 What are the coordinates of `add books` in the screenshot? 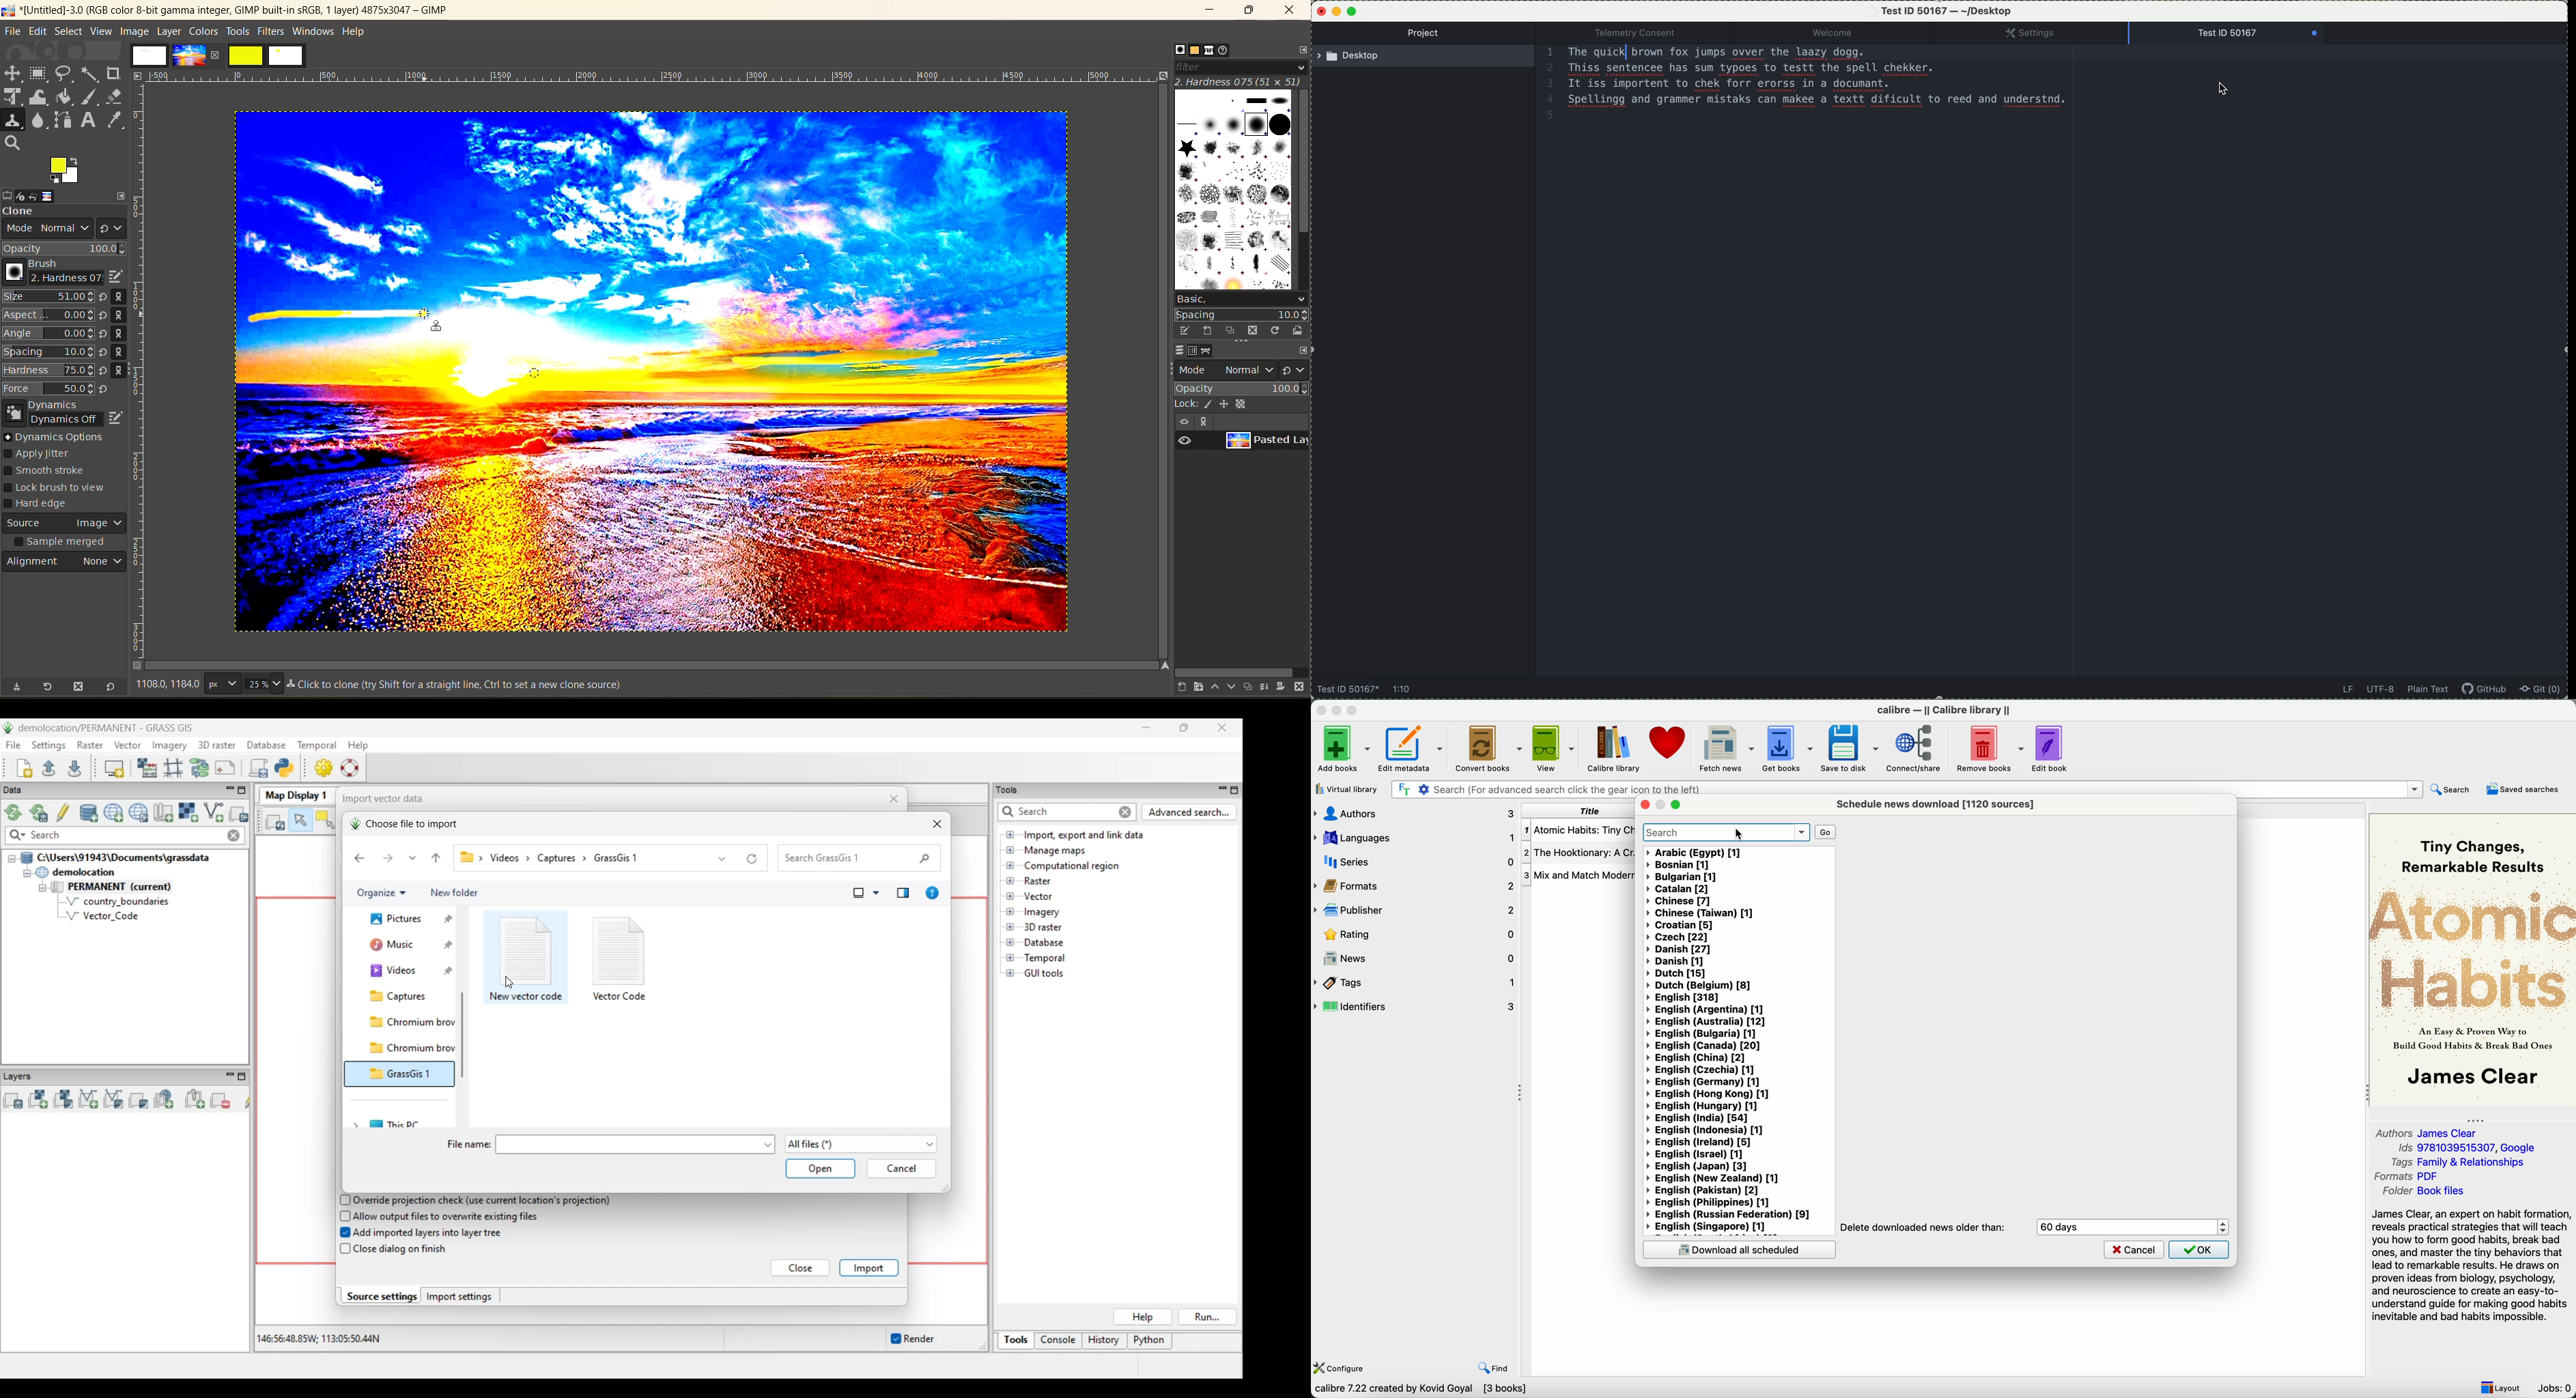 It's located at (1341, 748).